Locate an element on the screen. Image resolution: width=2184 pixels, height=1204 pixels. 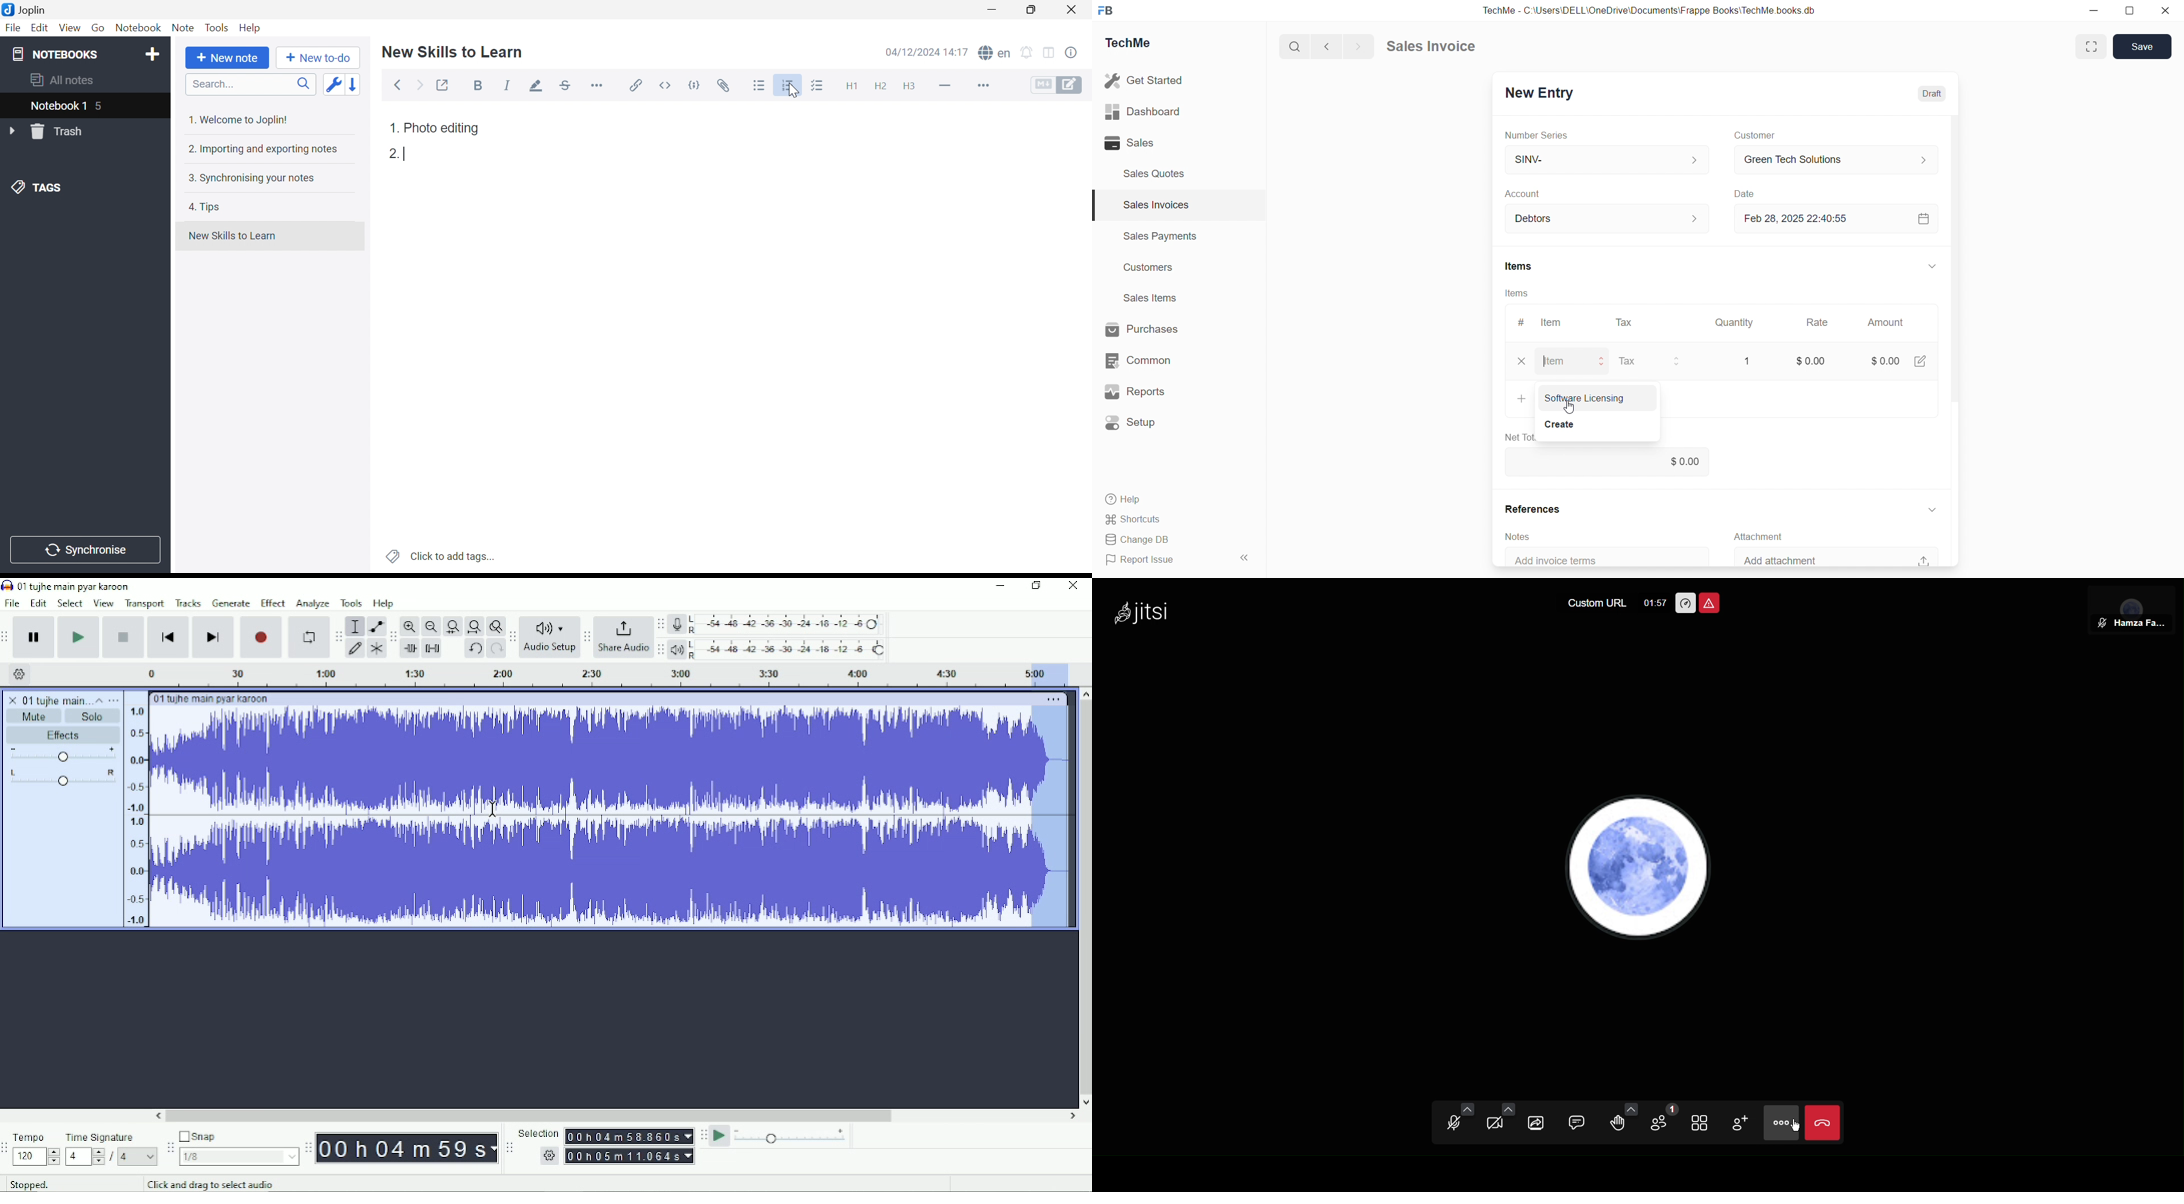
Add notebook is located at coordinates (152, 56).